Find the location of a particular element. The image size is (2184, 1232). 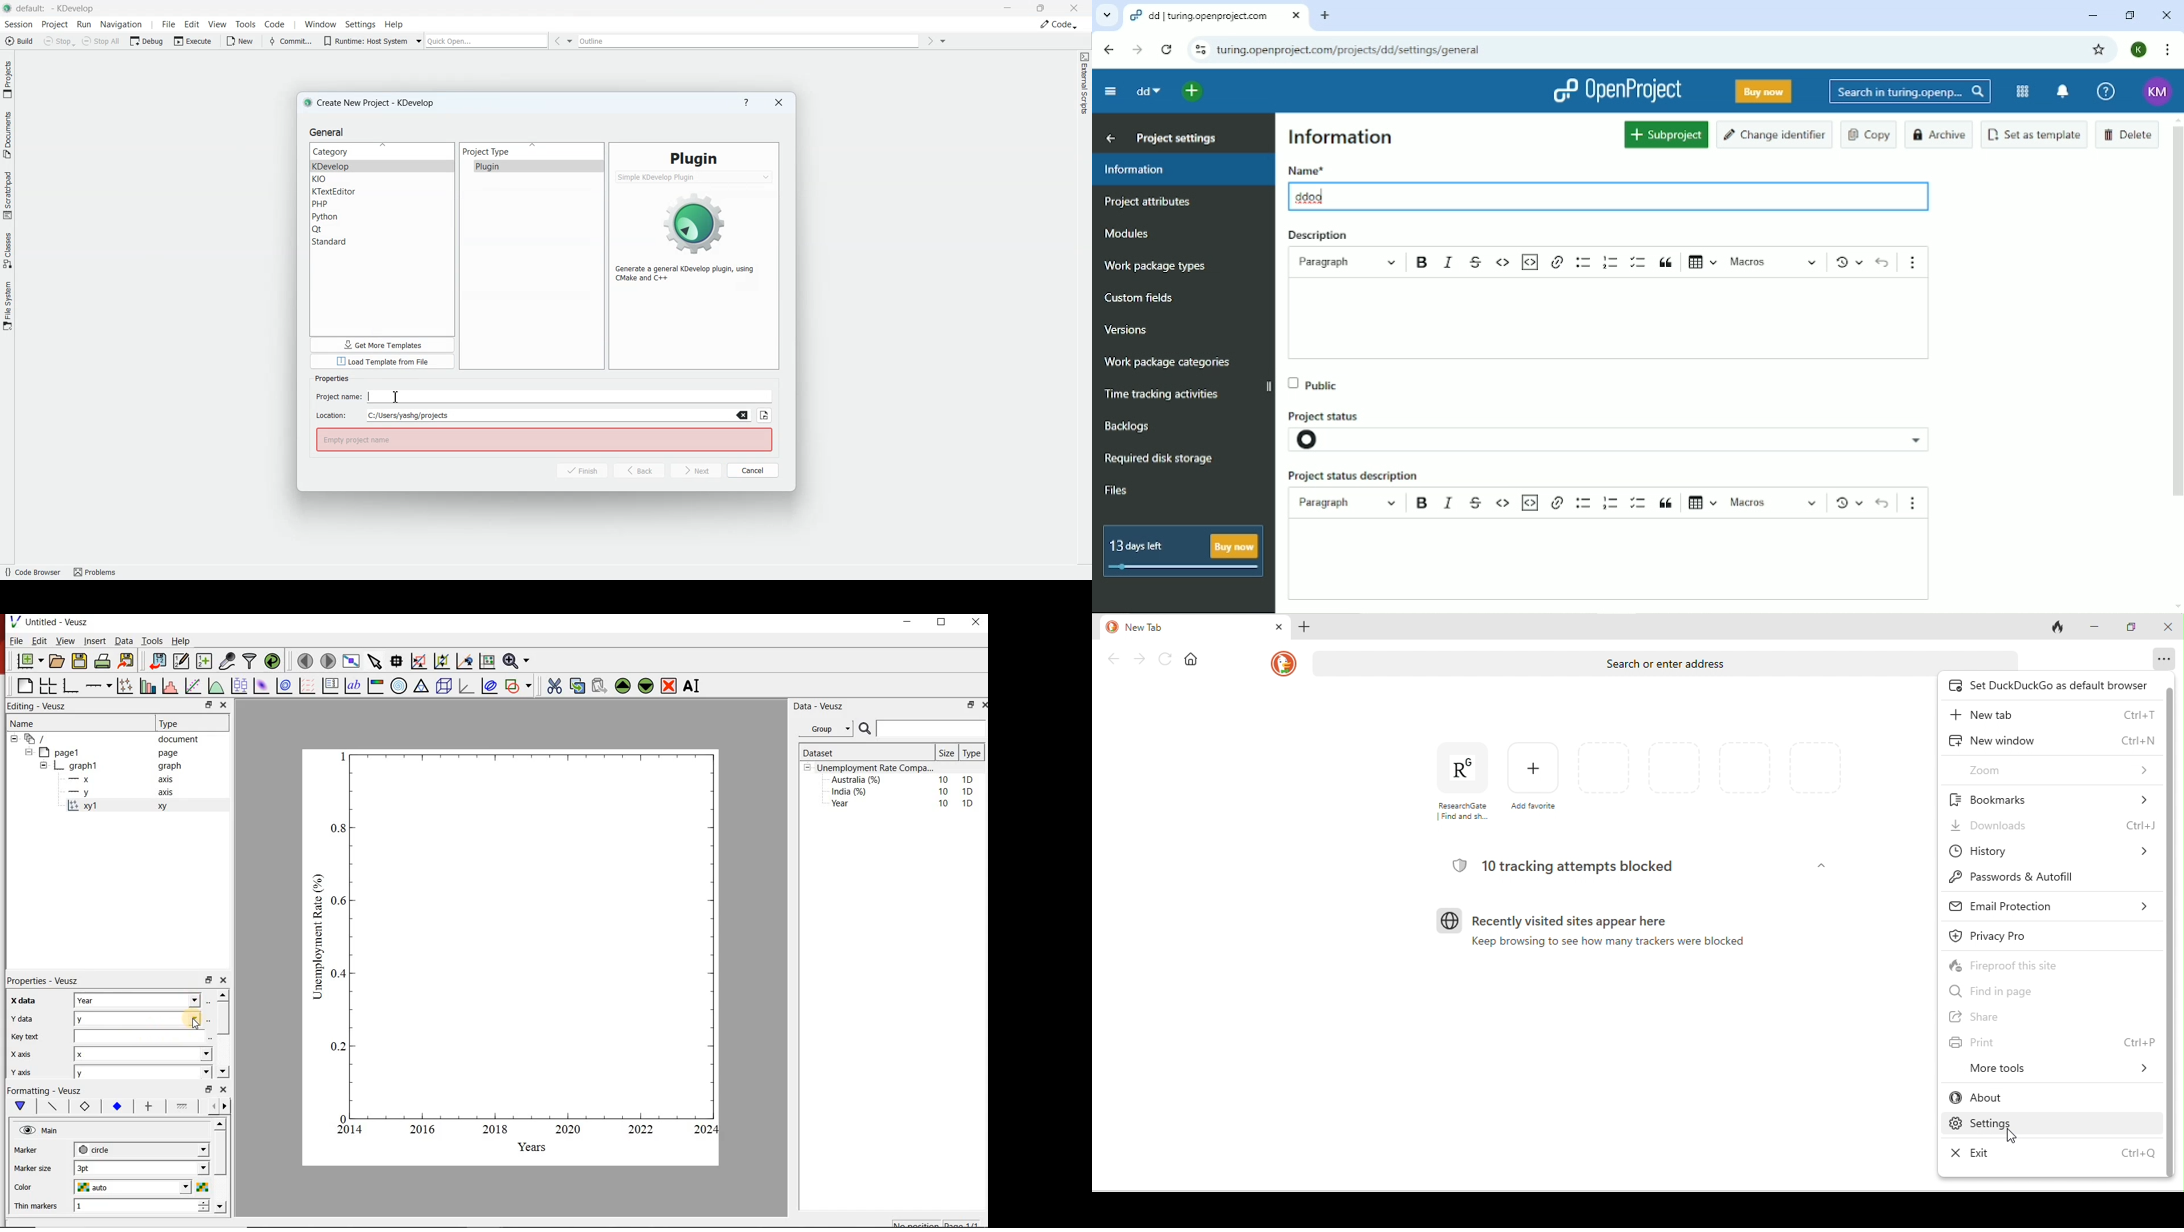

Minimize is located at coordinates (1009, 8).